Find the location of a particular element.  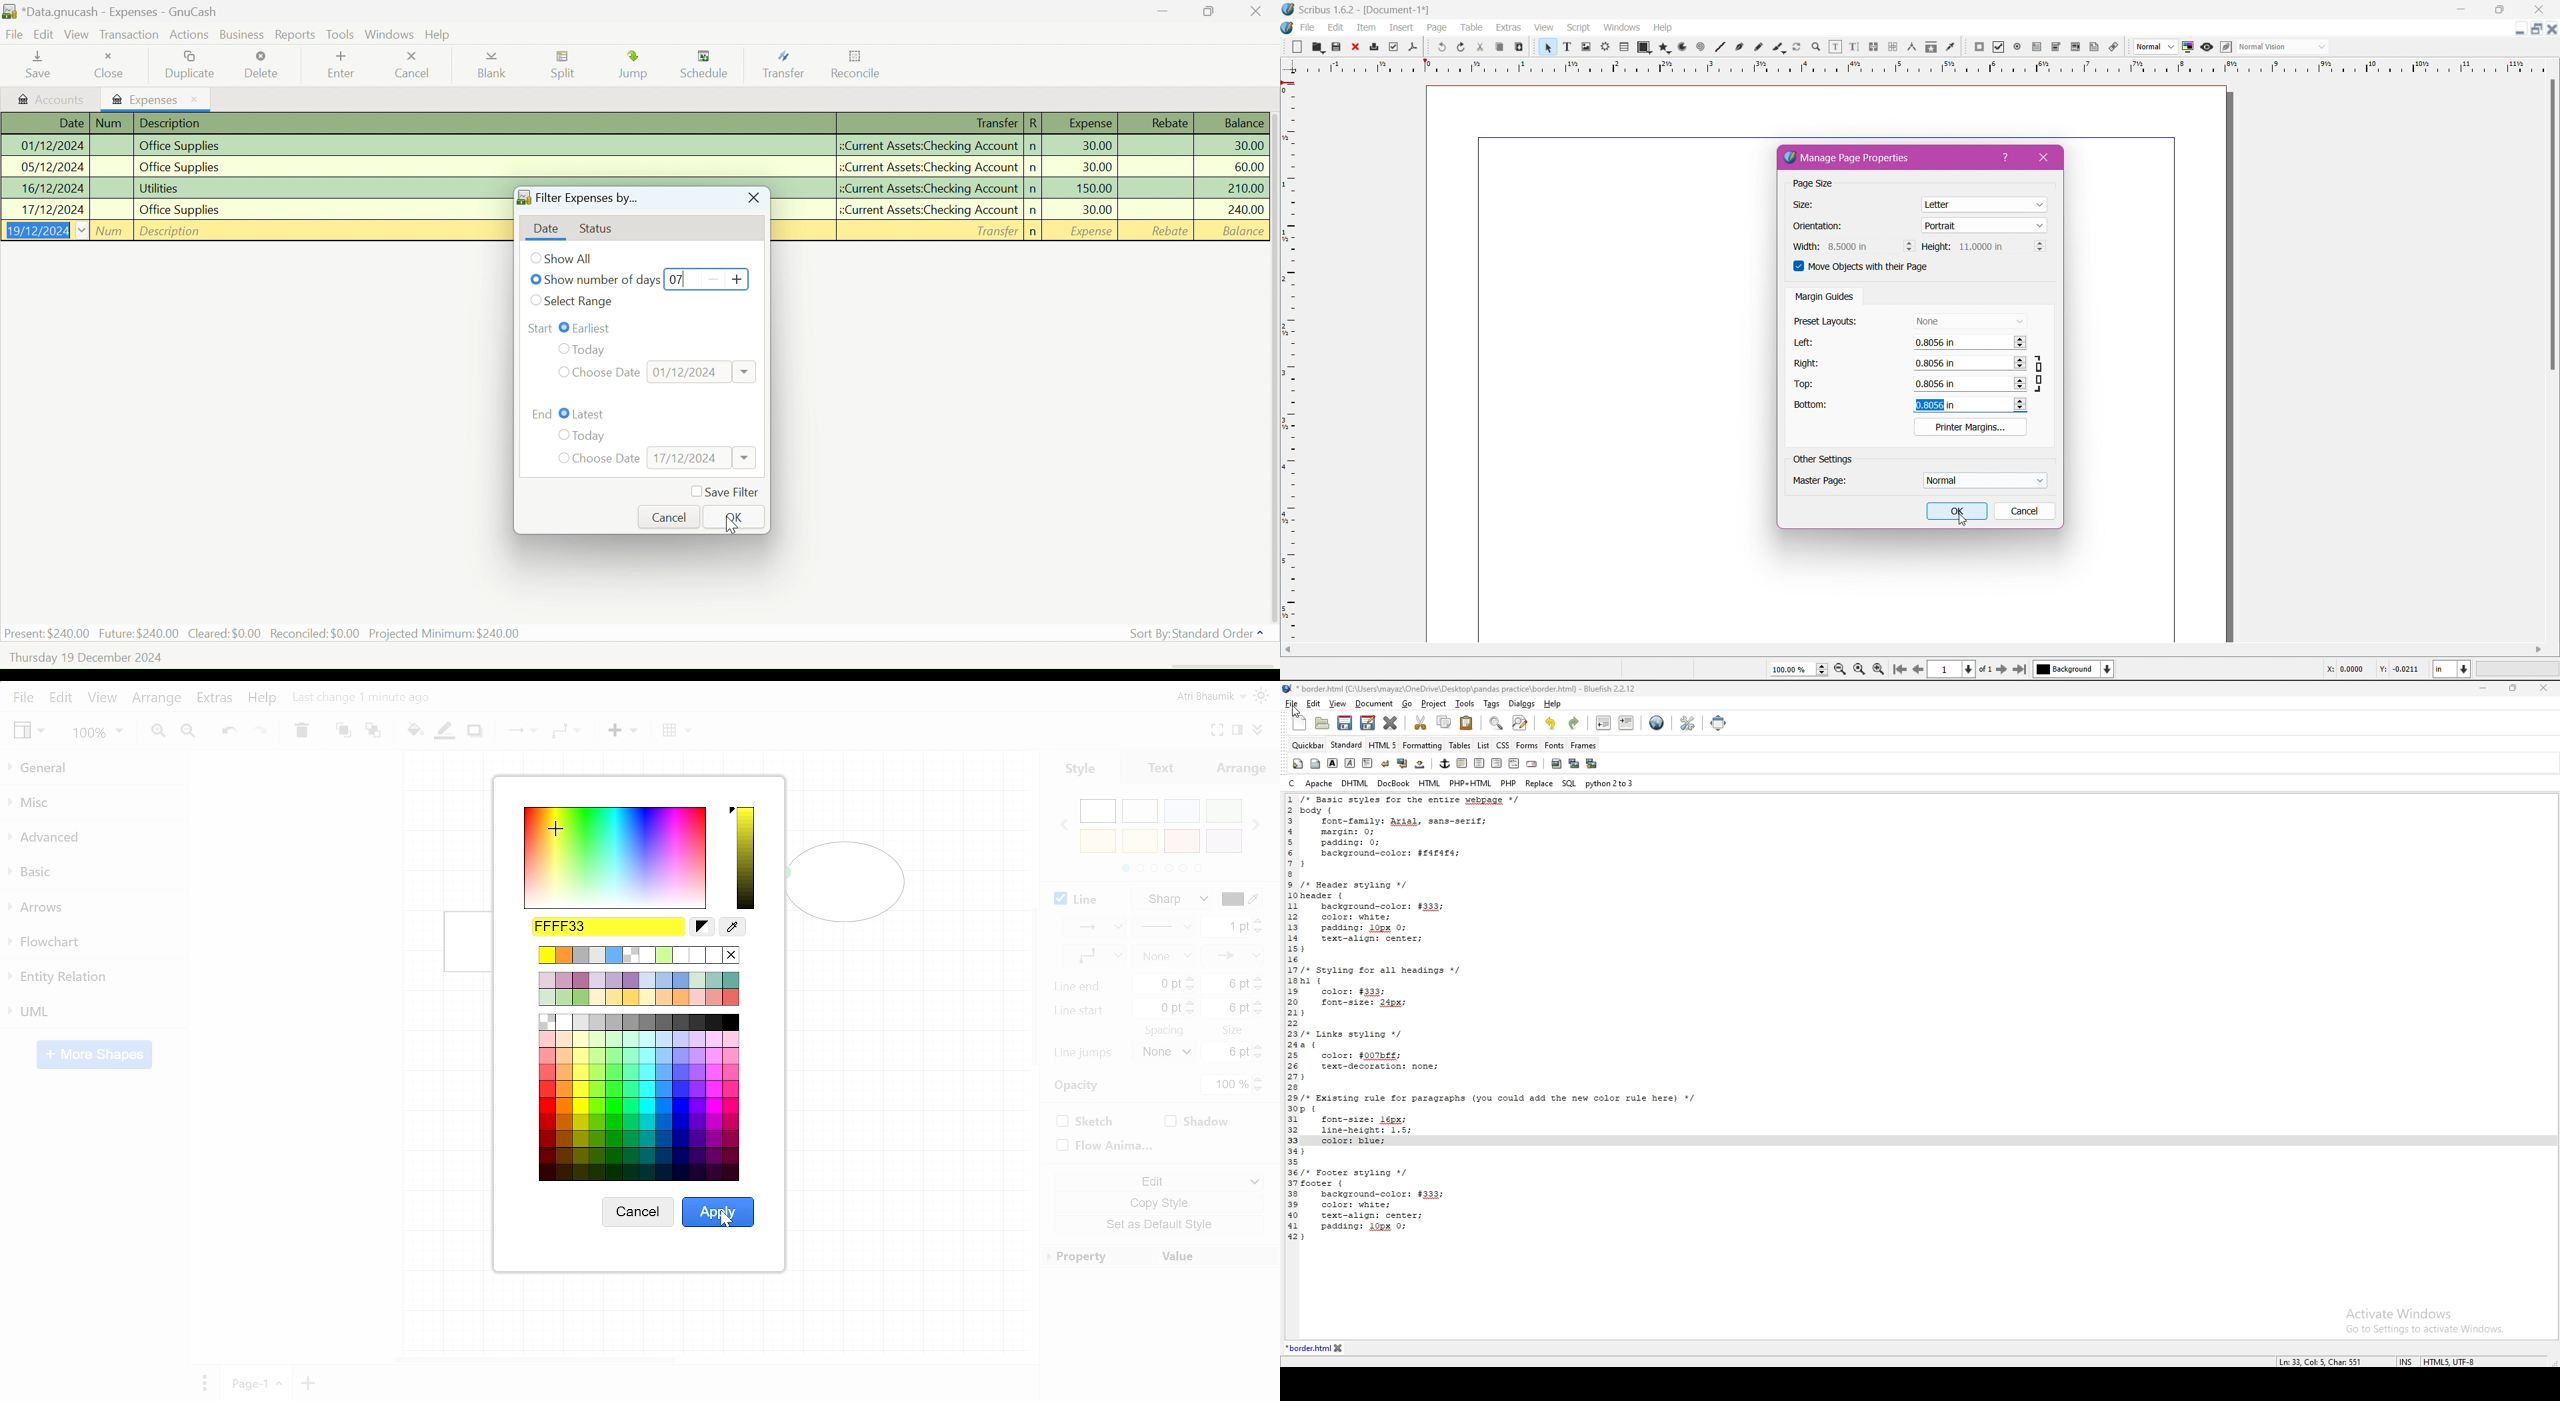

Set Page Orientation is located at coordinates (1985, 225).